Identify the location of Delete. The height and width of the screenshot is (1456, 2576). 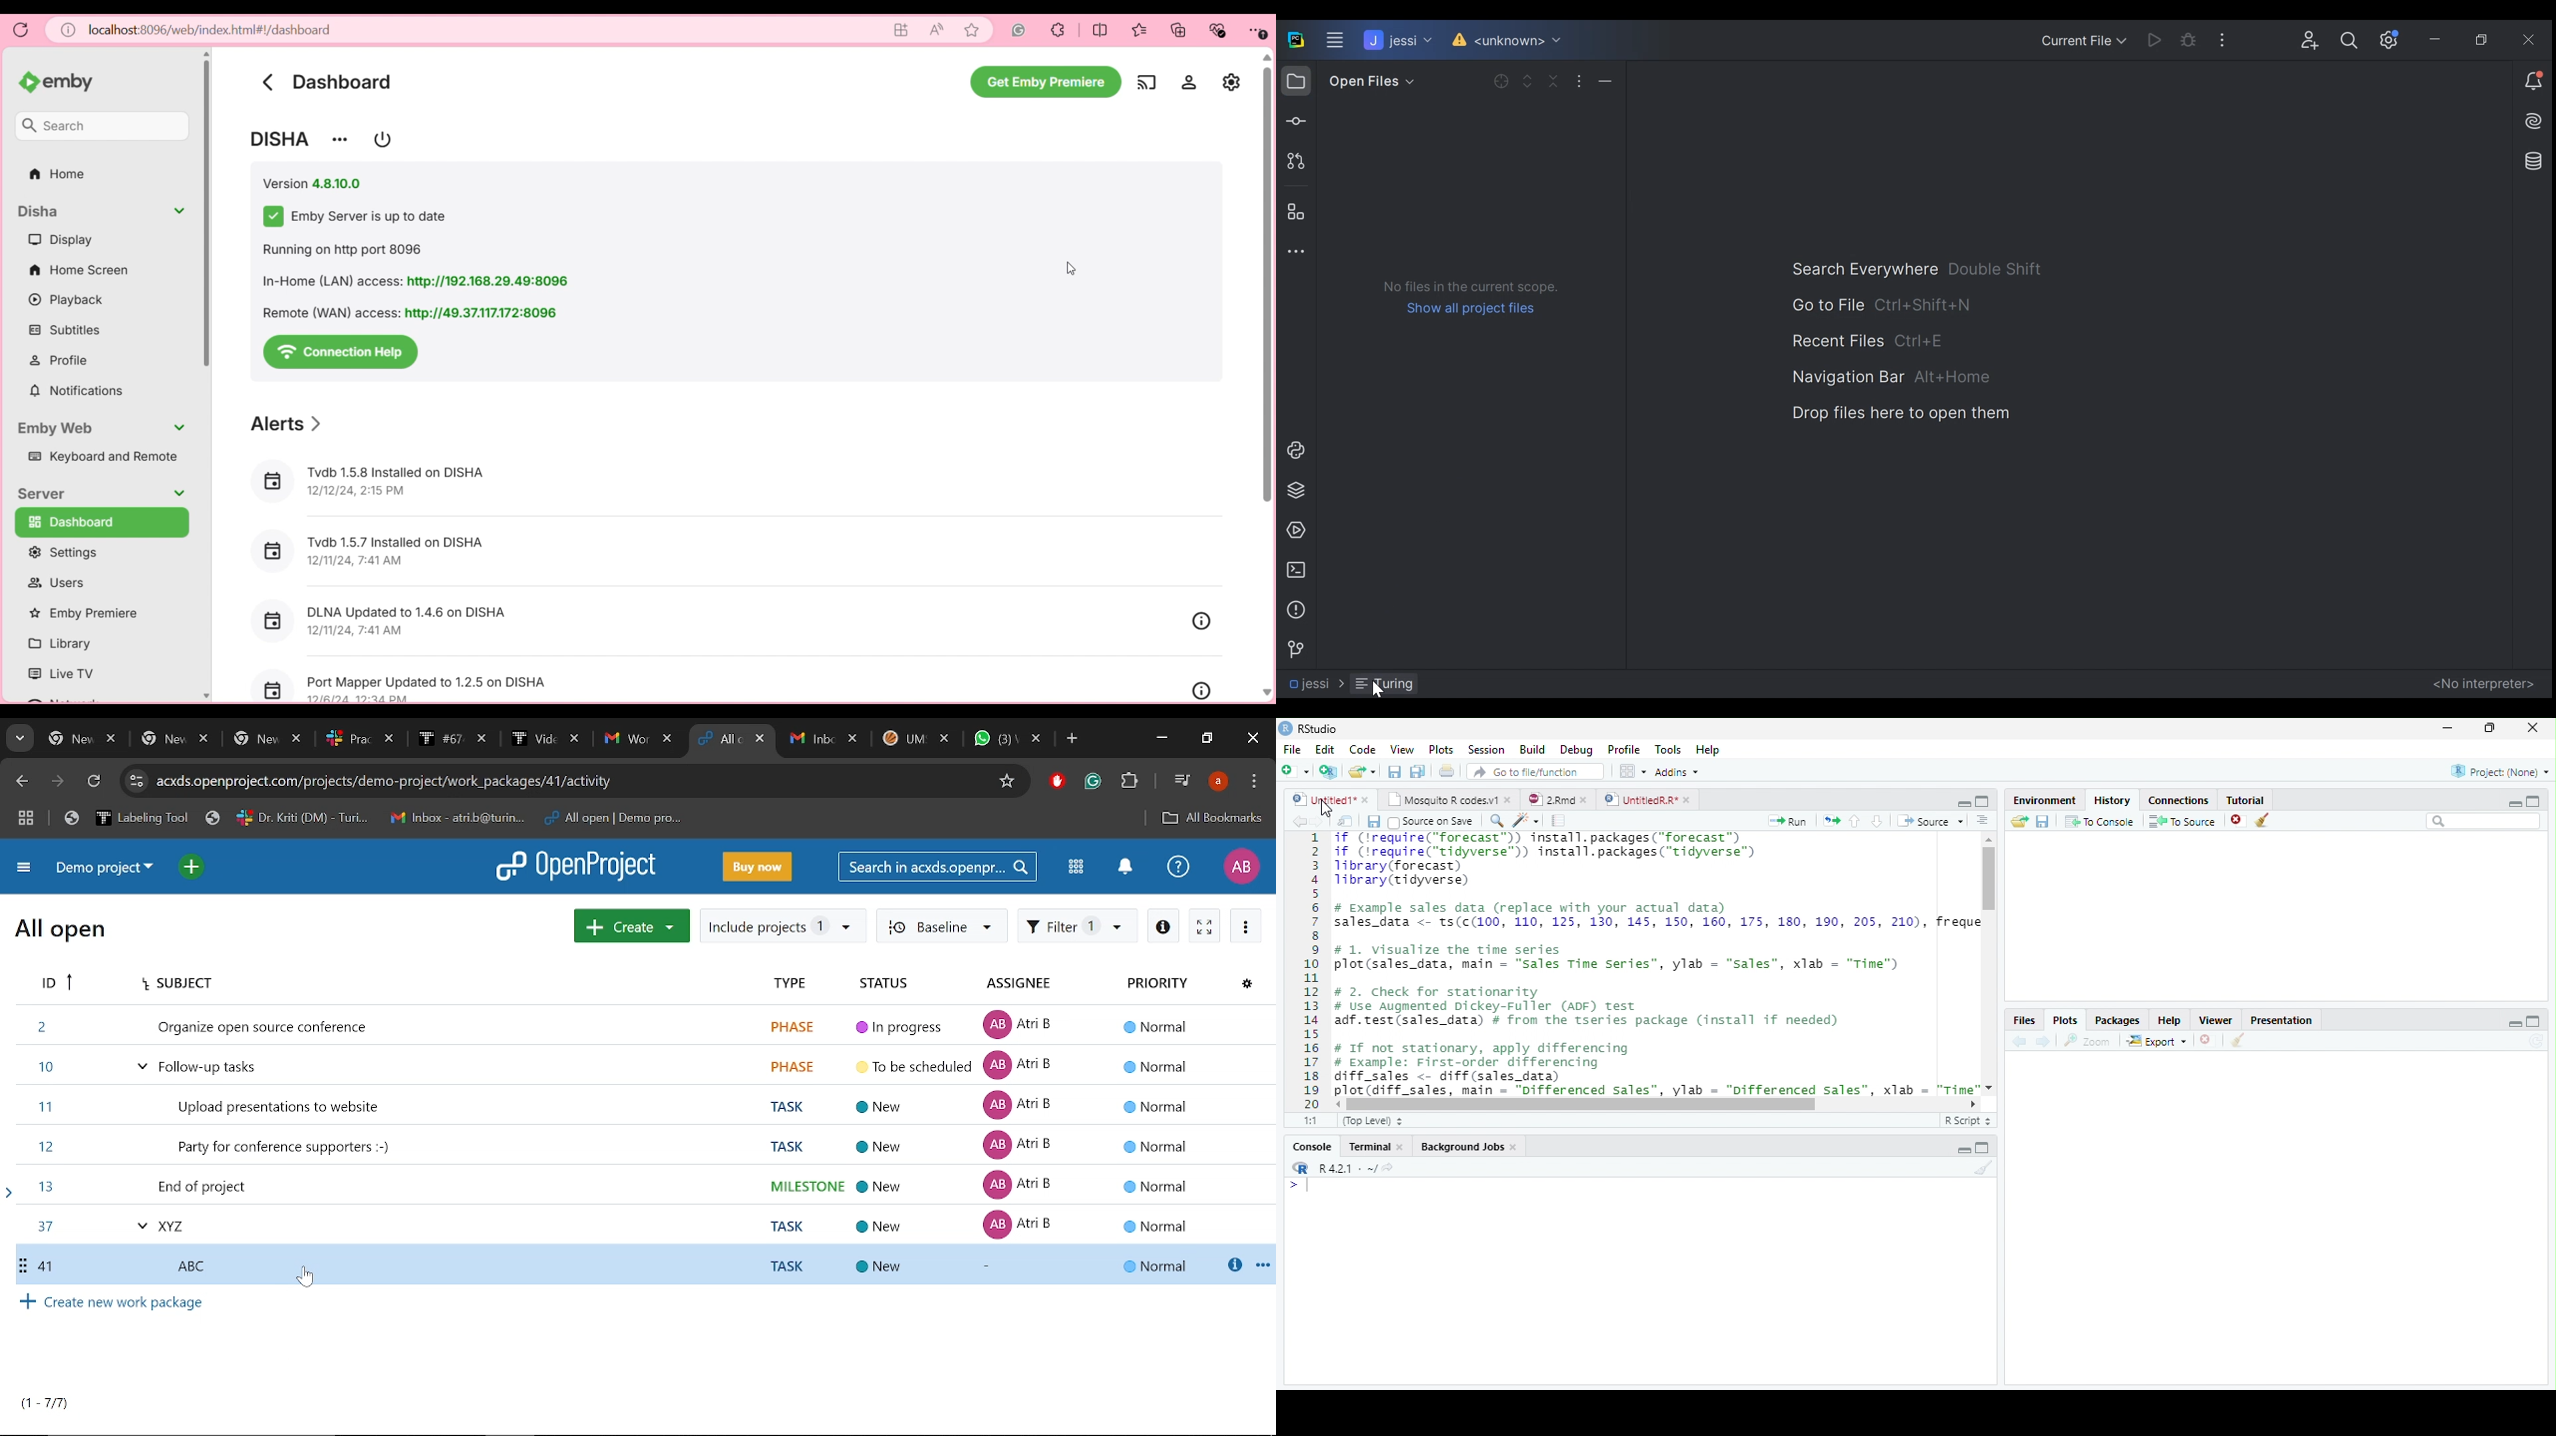
(2206, 1039).